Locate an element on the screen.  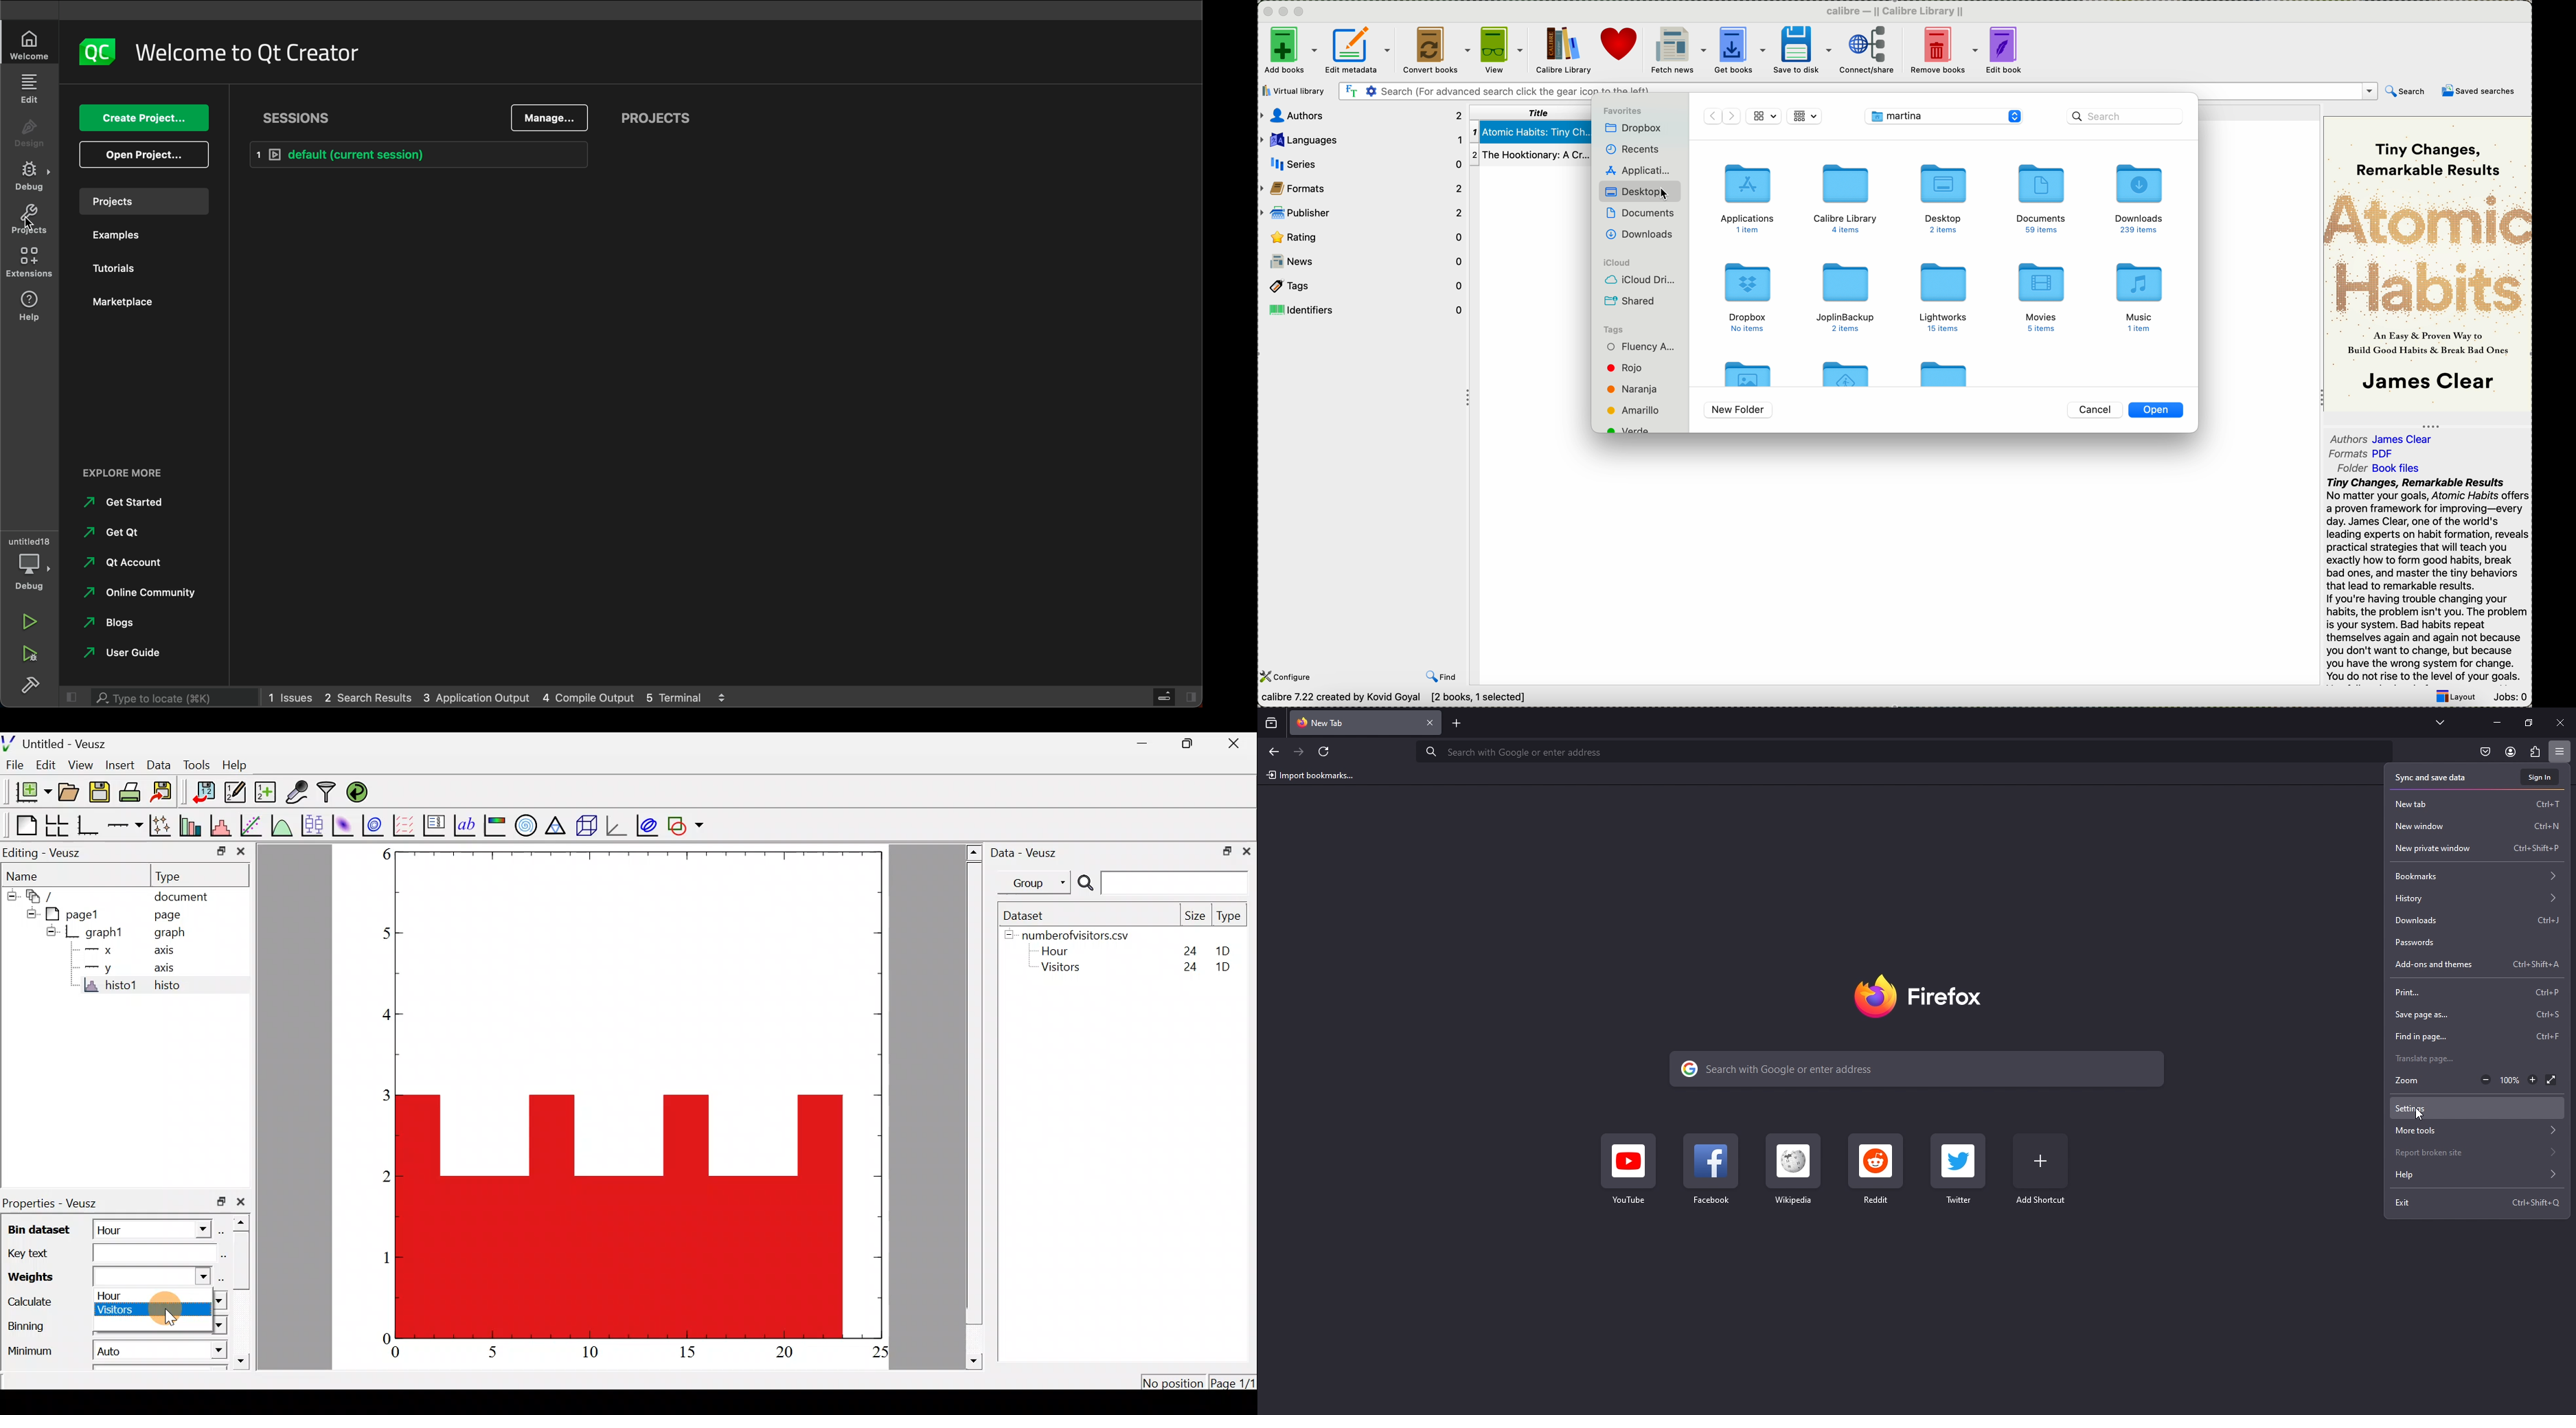
Hour is located at coordinates (1060, 951).